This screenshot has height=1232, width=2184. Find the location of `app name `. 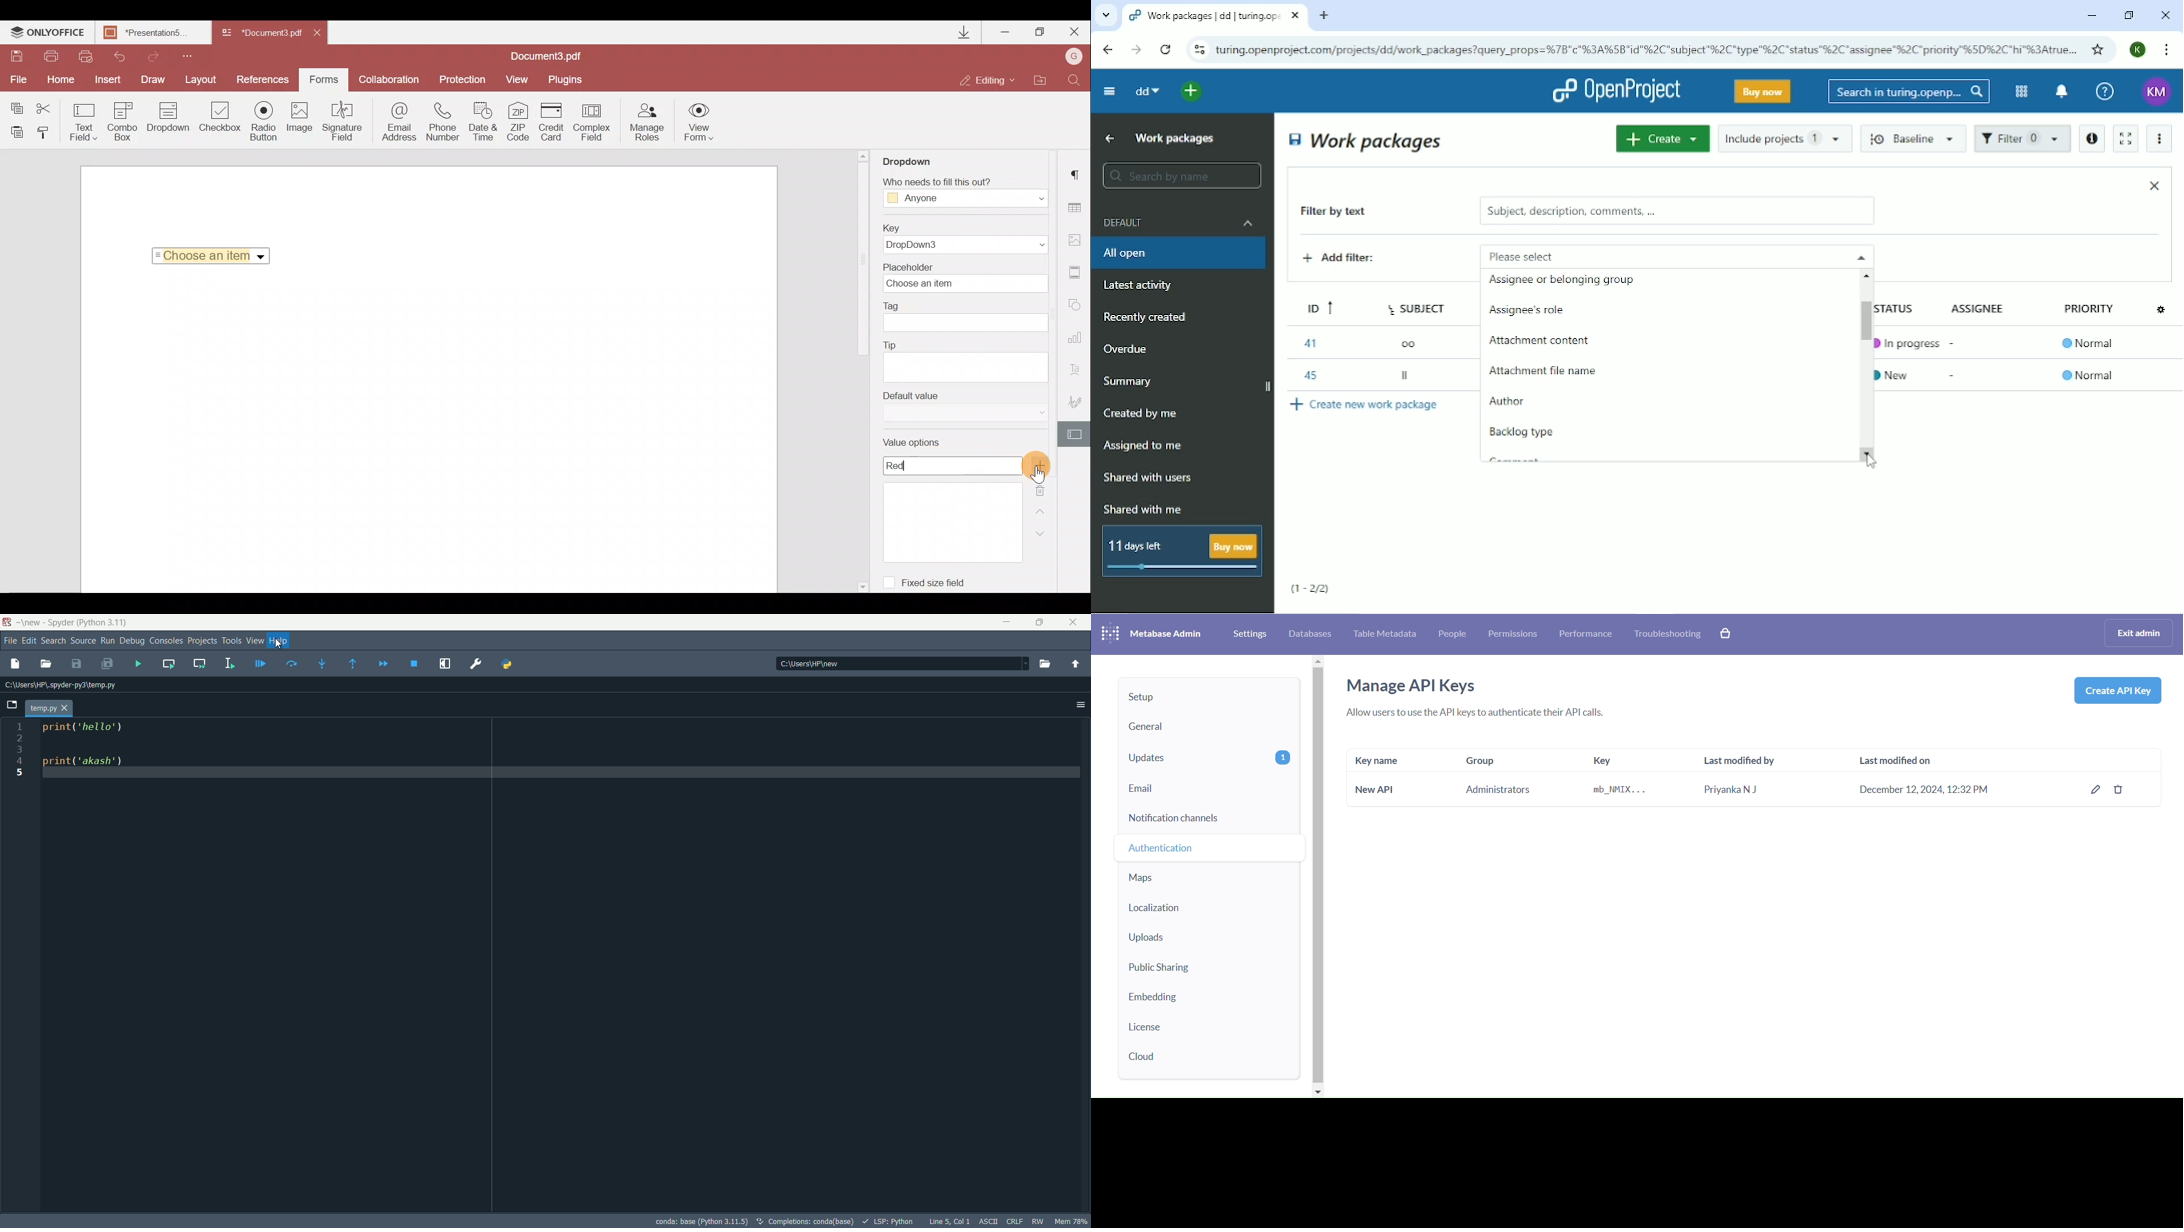

app name  is located at coordinates (61, 623).